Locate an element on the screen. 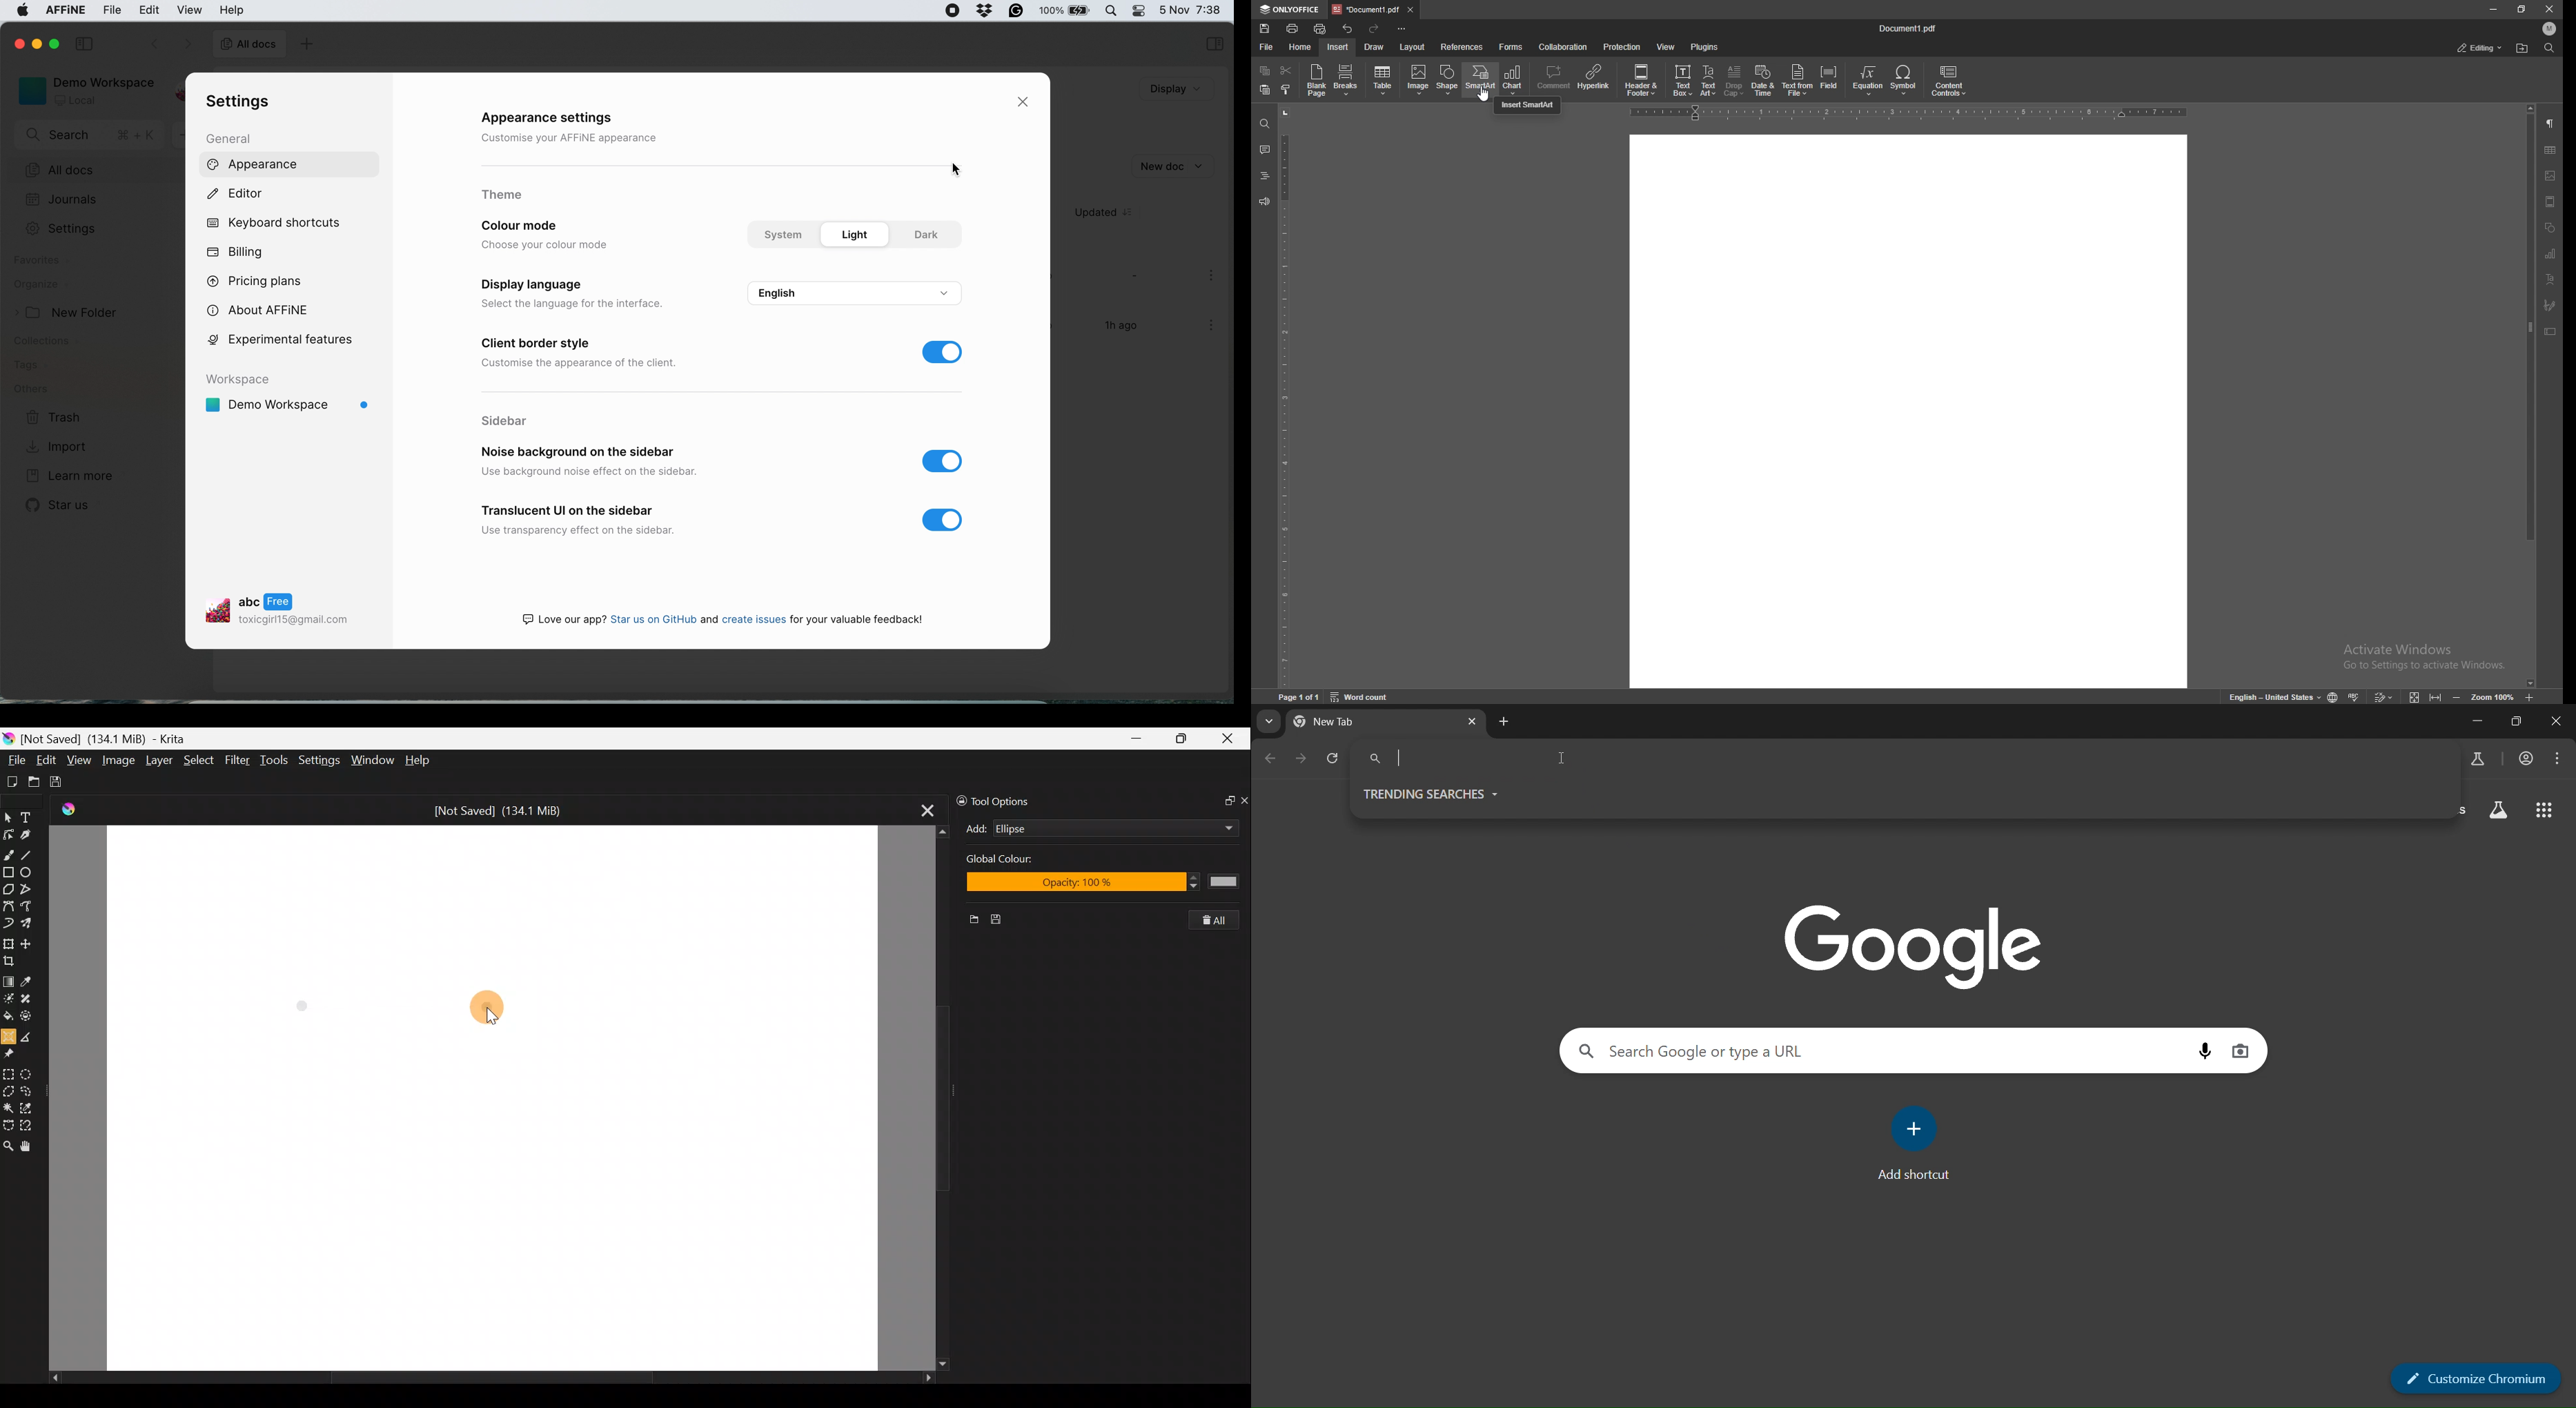  systen is located at coordinates (786, 235).